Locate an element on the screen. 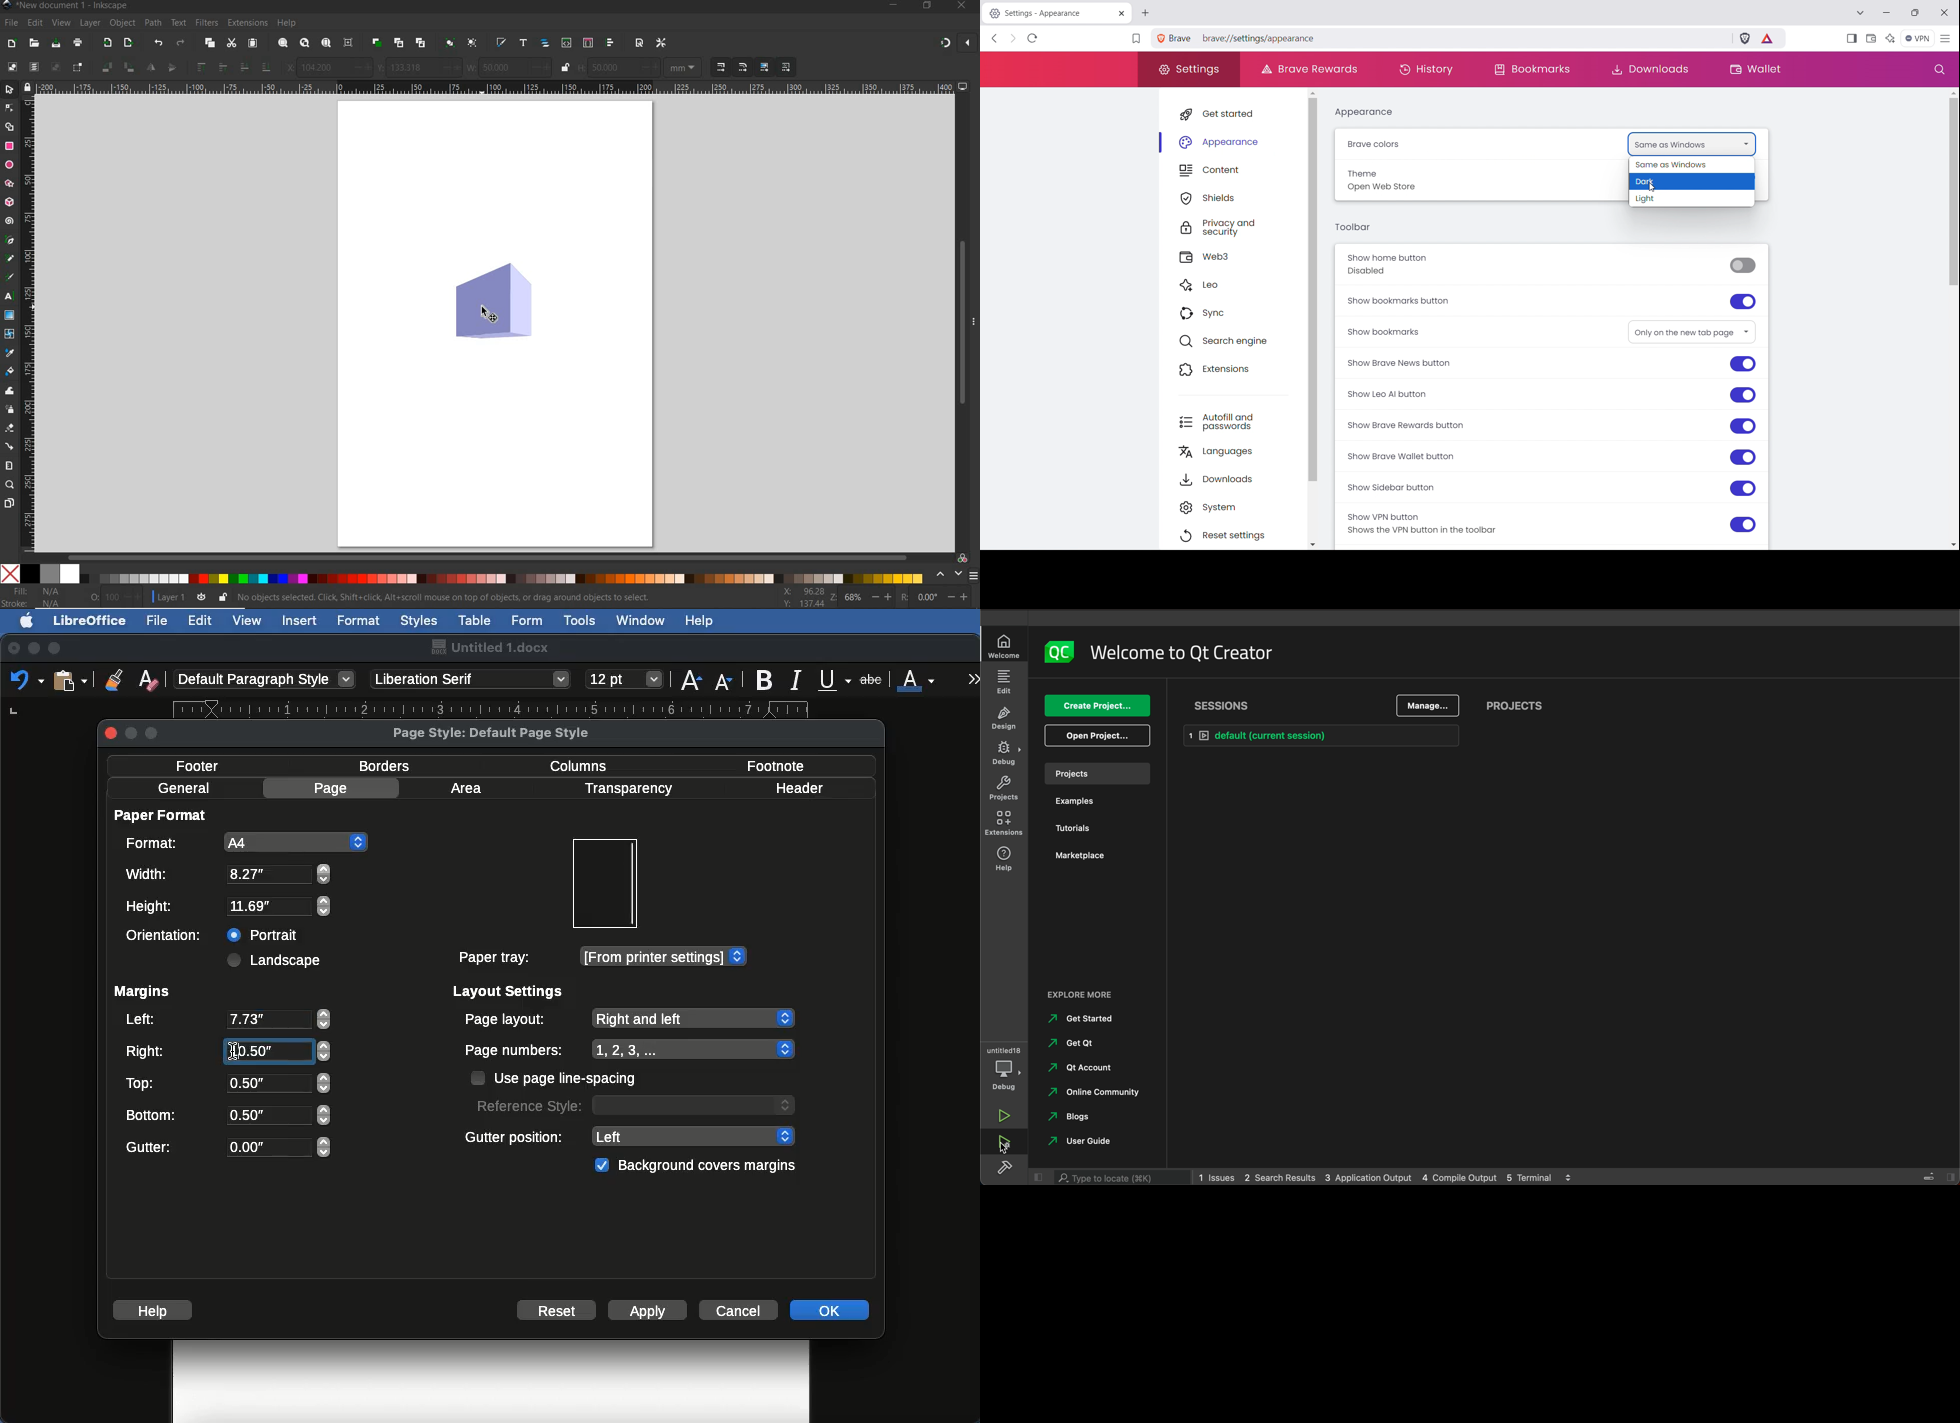 This screenshot has width=1960, height=1428. create is located at coordinates (1098, 707).